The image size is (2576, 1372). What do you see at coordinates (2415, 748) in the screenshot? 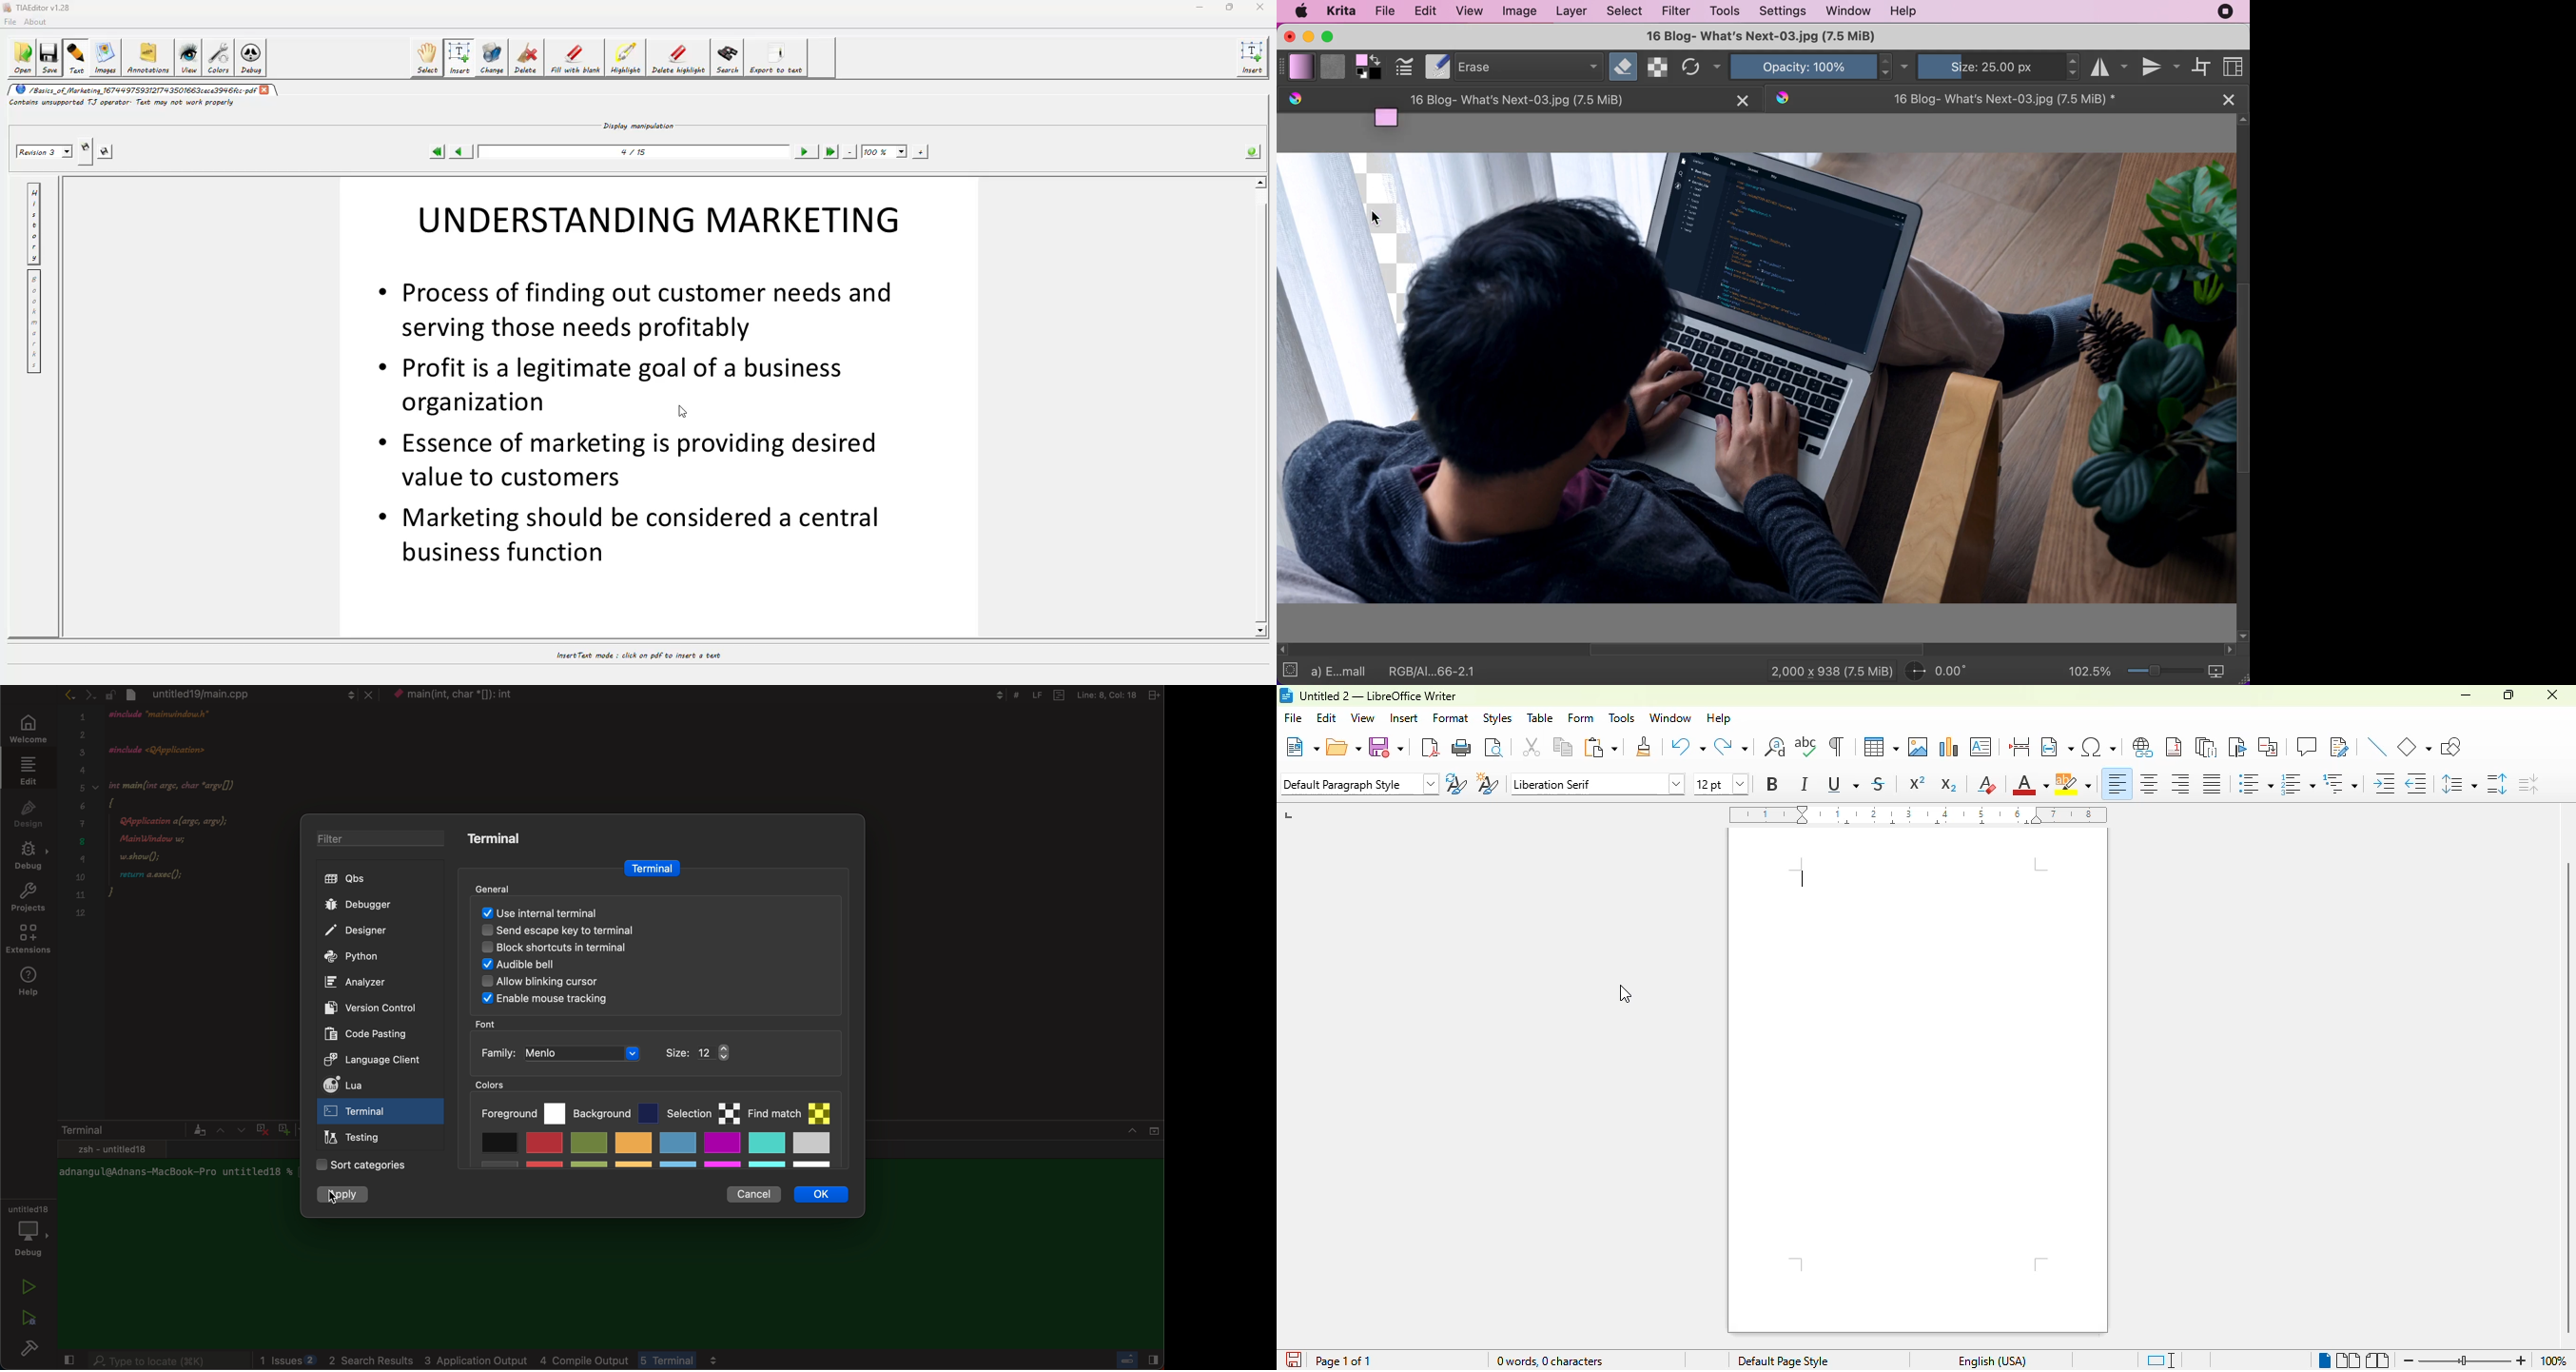
I see `basic shapes` at bounding box center [2415, 748].